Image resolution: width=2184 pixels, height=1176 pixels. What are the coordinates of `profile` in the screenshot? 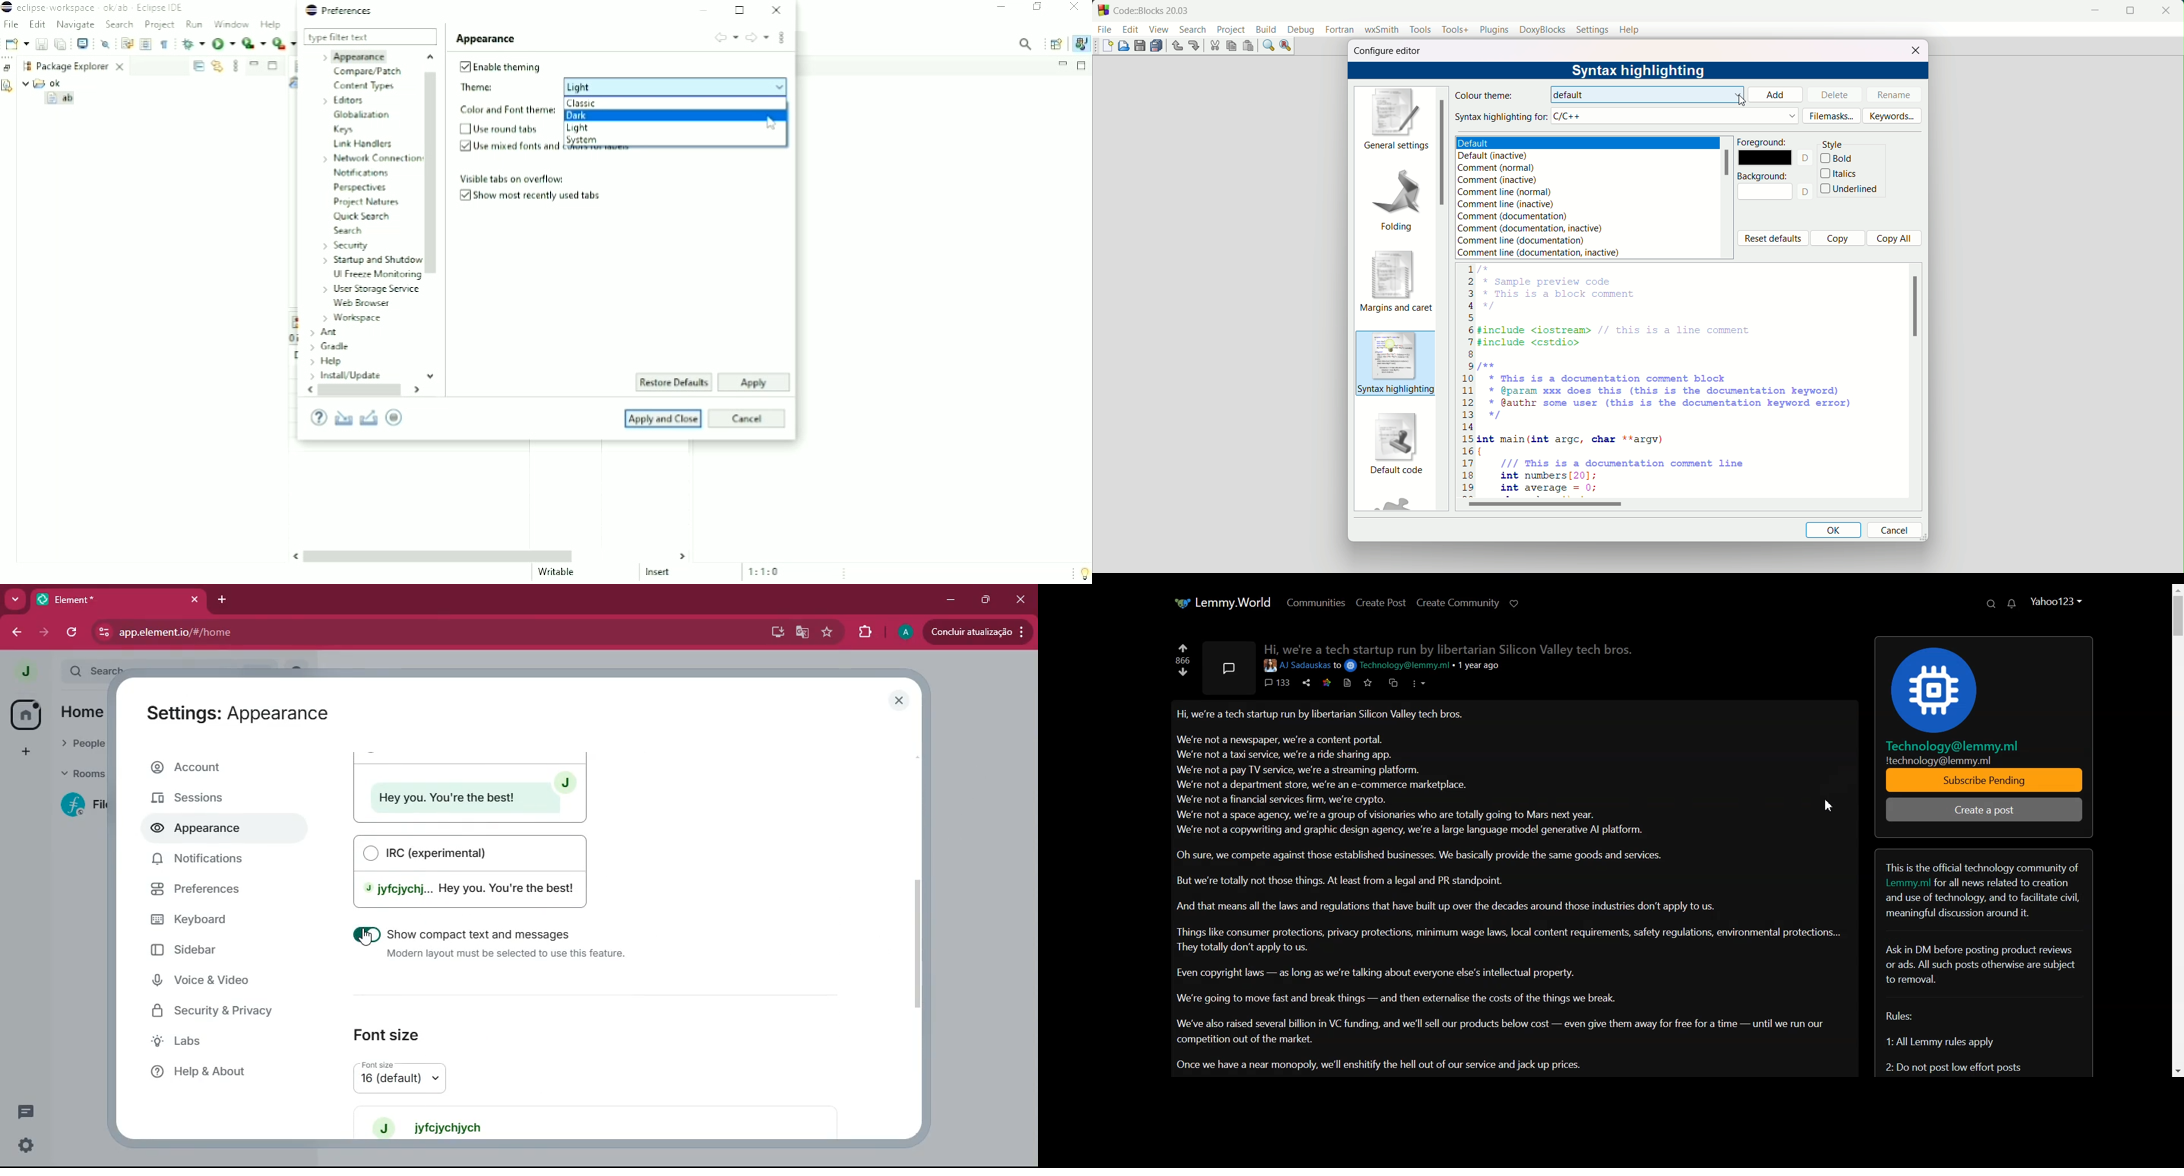 It's located at (903, 633).